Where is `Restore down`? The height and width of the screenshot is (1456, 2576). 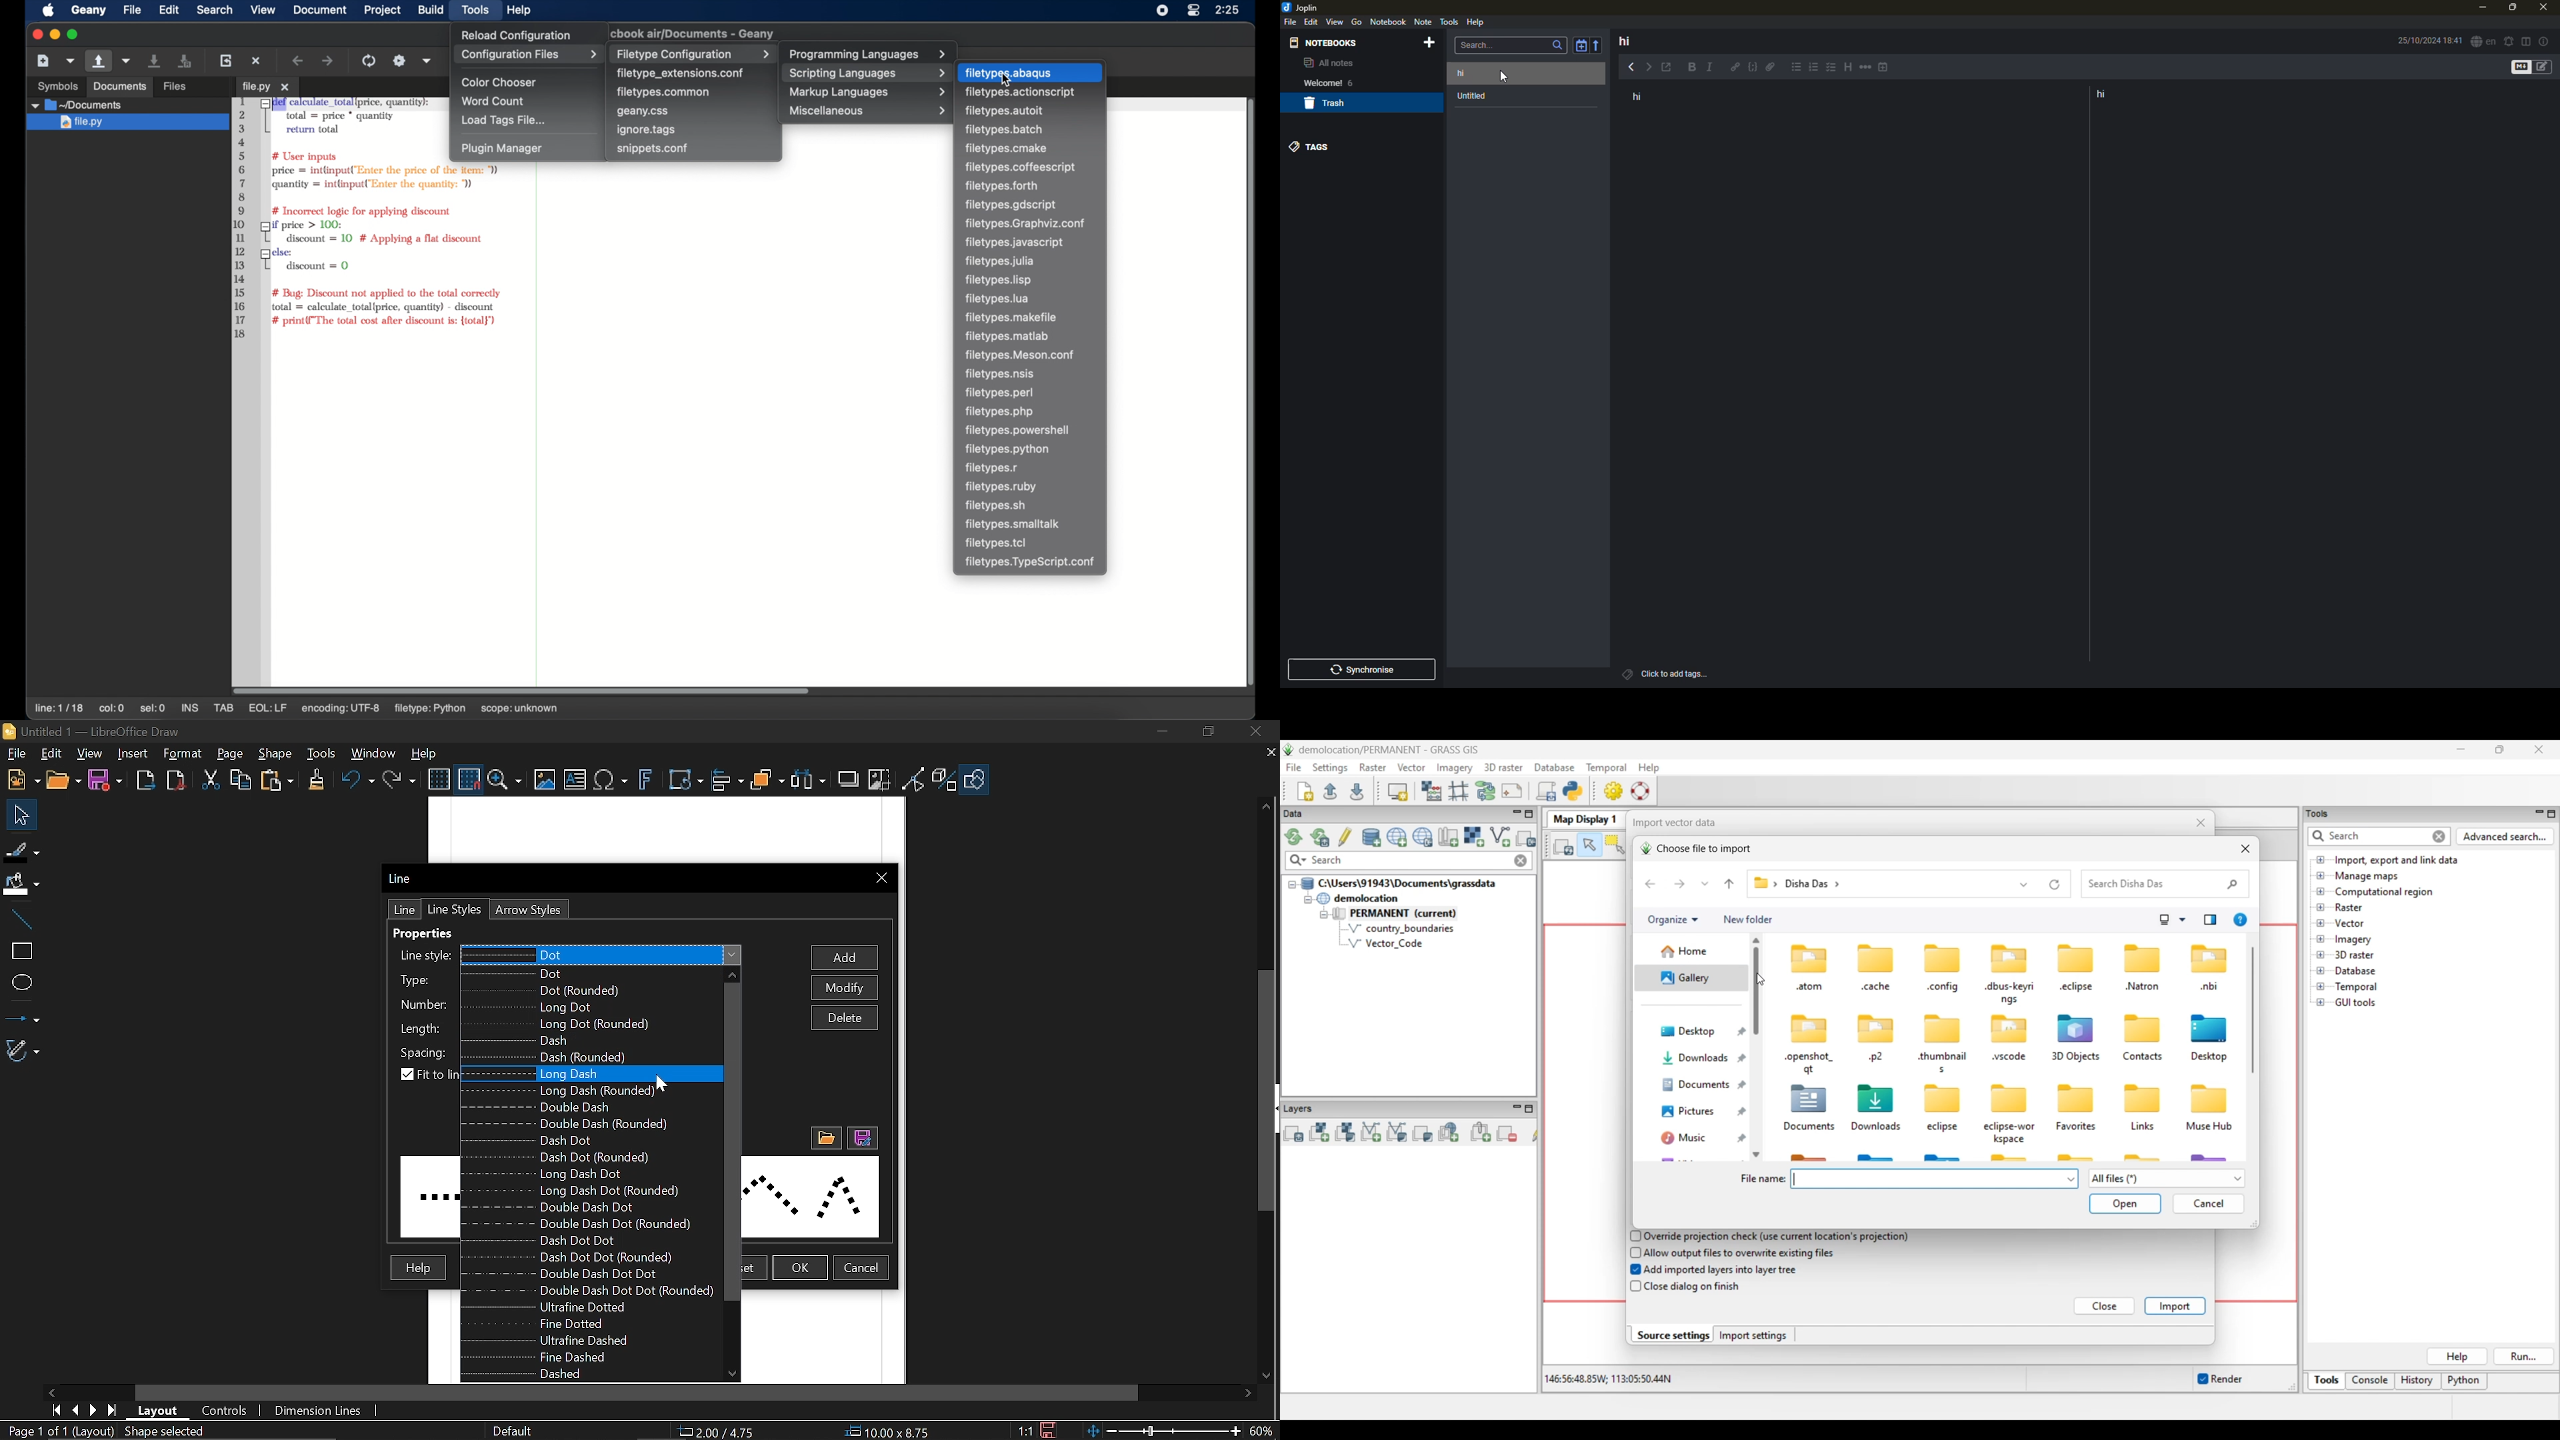
Restore down is located at coordinates (1208, 733).